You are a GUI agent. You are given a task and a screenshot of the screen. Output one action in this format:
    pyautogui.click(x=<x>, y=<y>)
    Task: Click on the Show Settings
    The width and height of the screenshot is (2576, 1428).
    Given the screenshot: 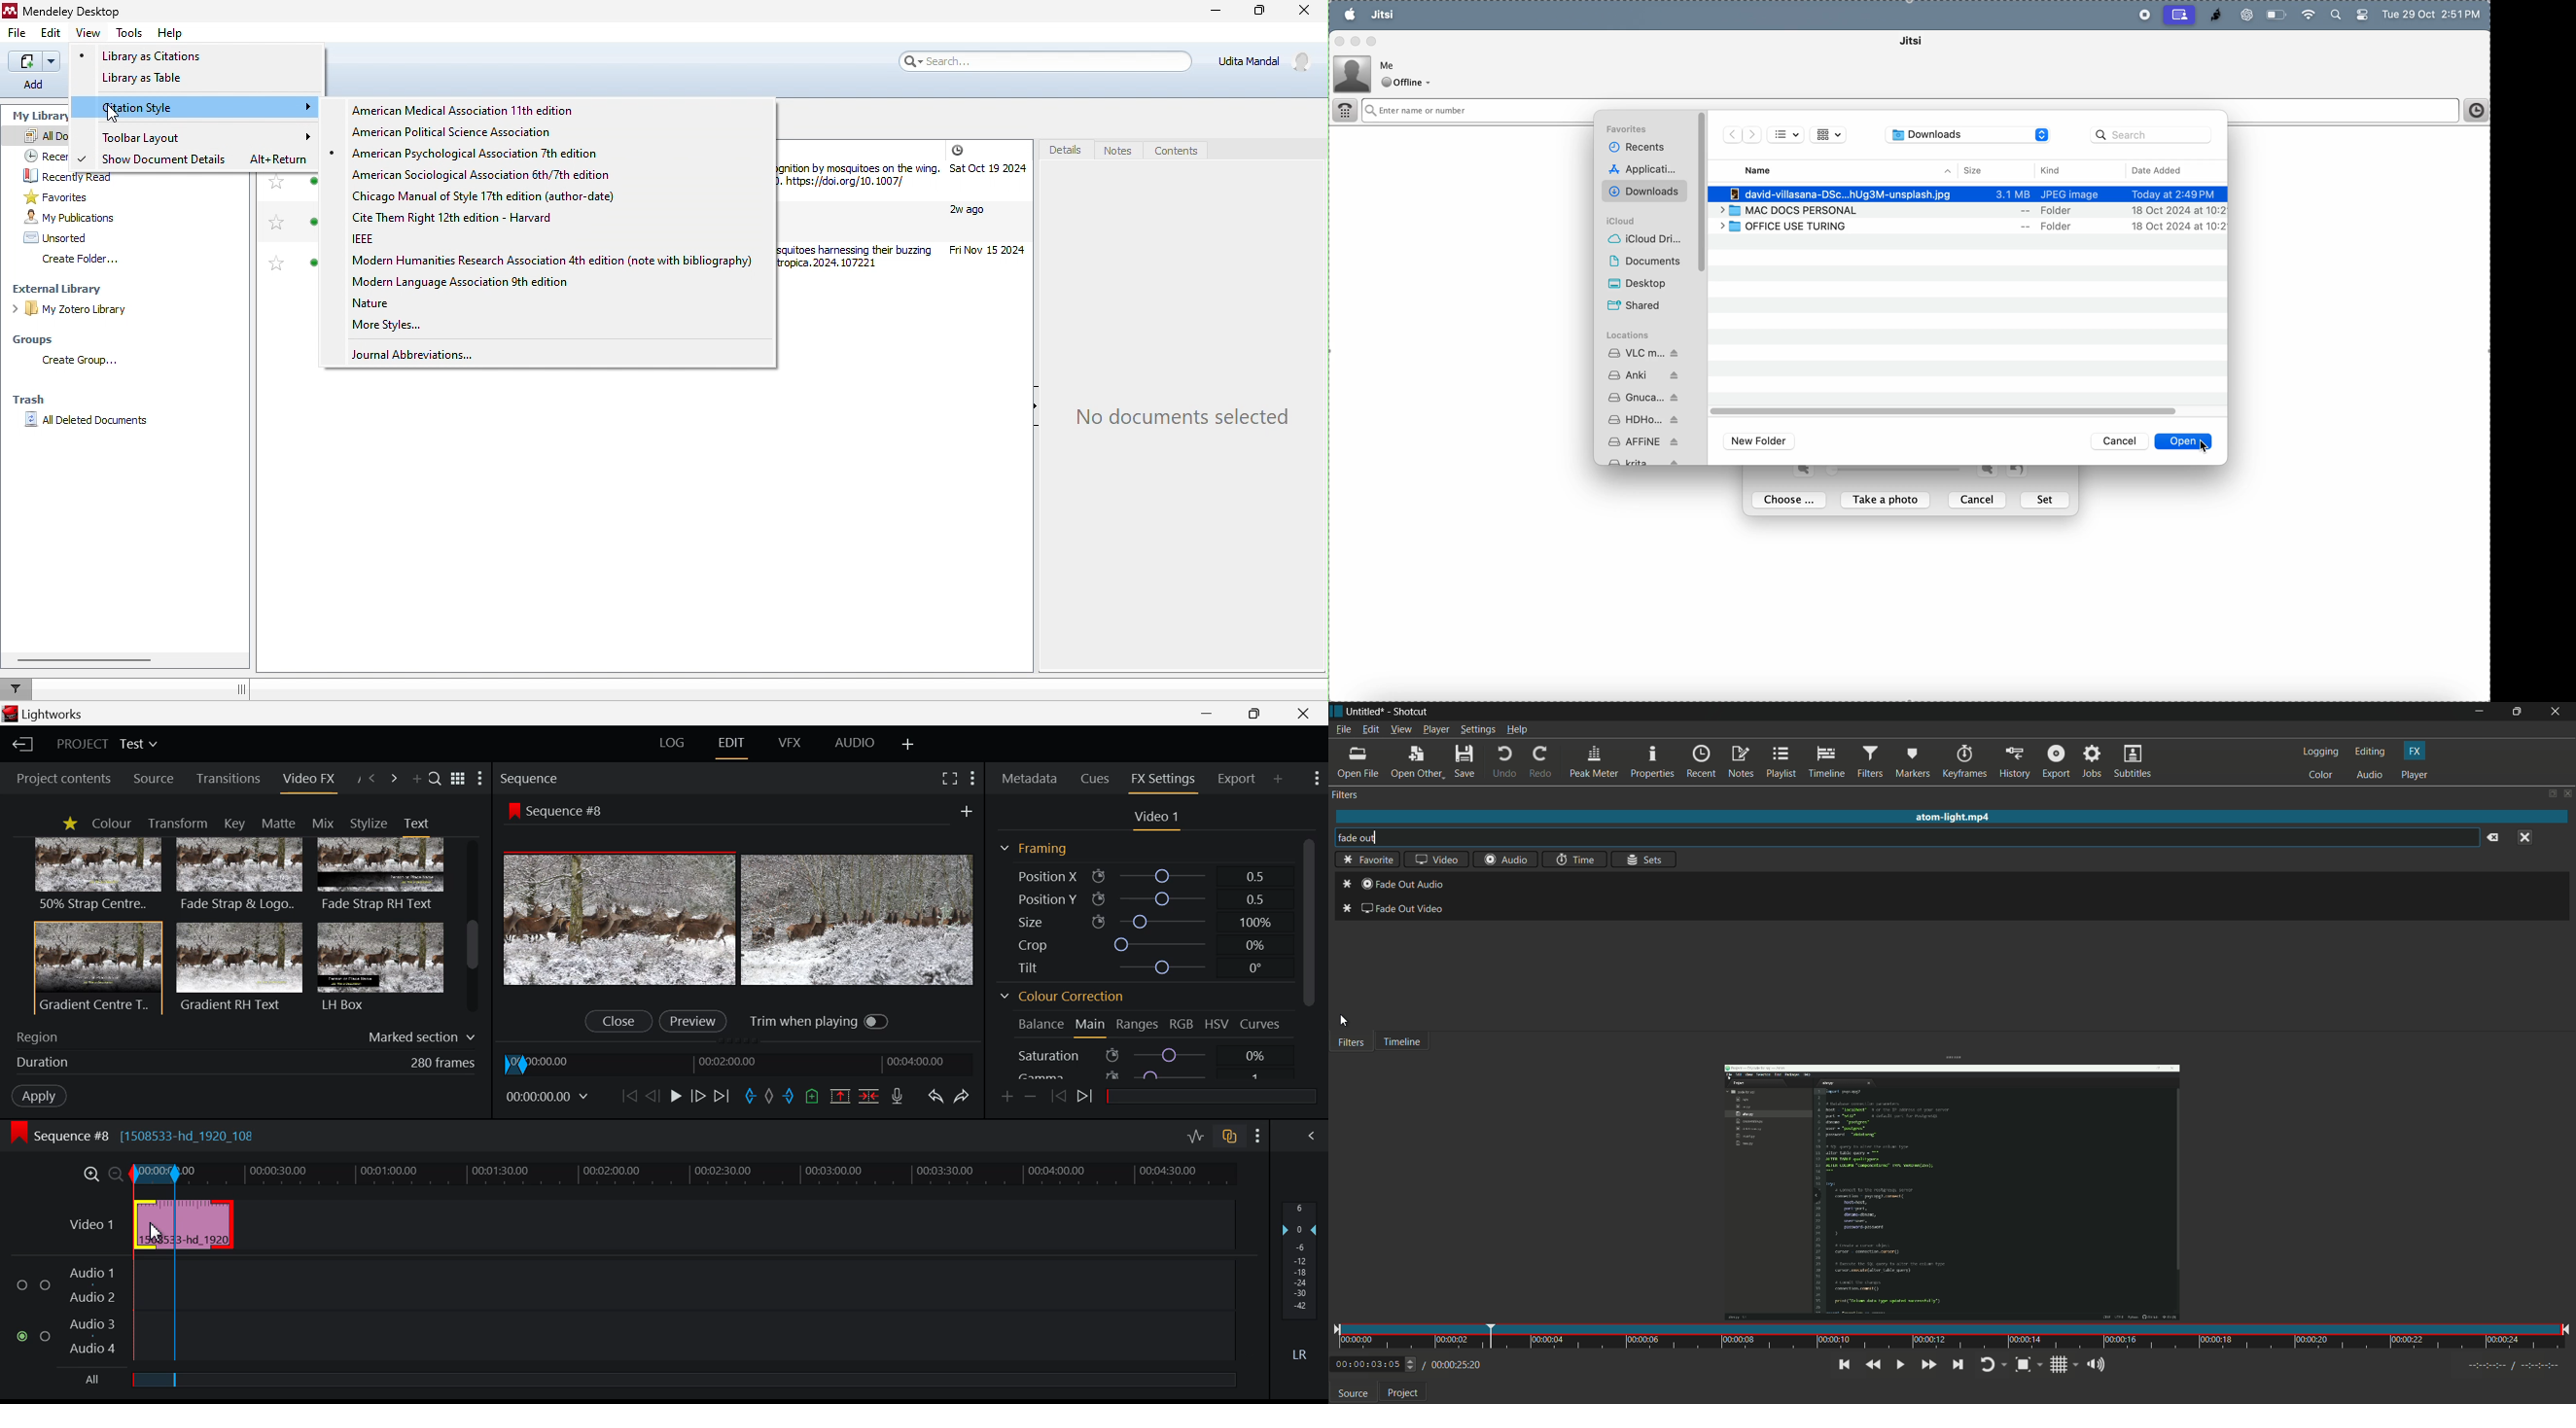 What is the action you would take?
    pyautogui.click(x=1315, y=779)
    